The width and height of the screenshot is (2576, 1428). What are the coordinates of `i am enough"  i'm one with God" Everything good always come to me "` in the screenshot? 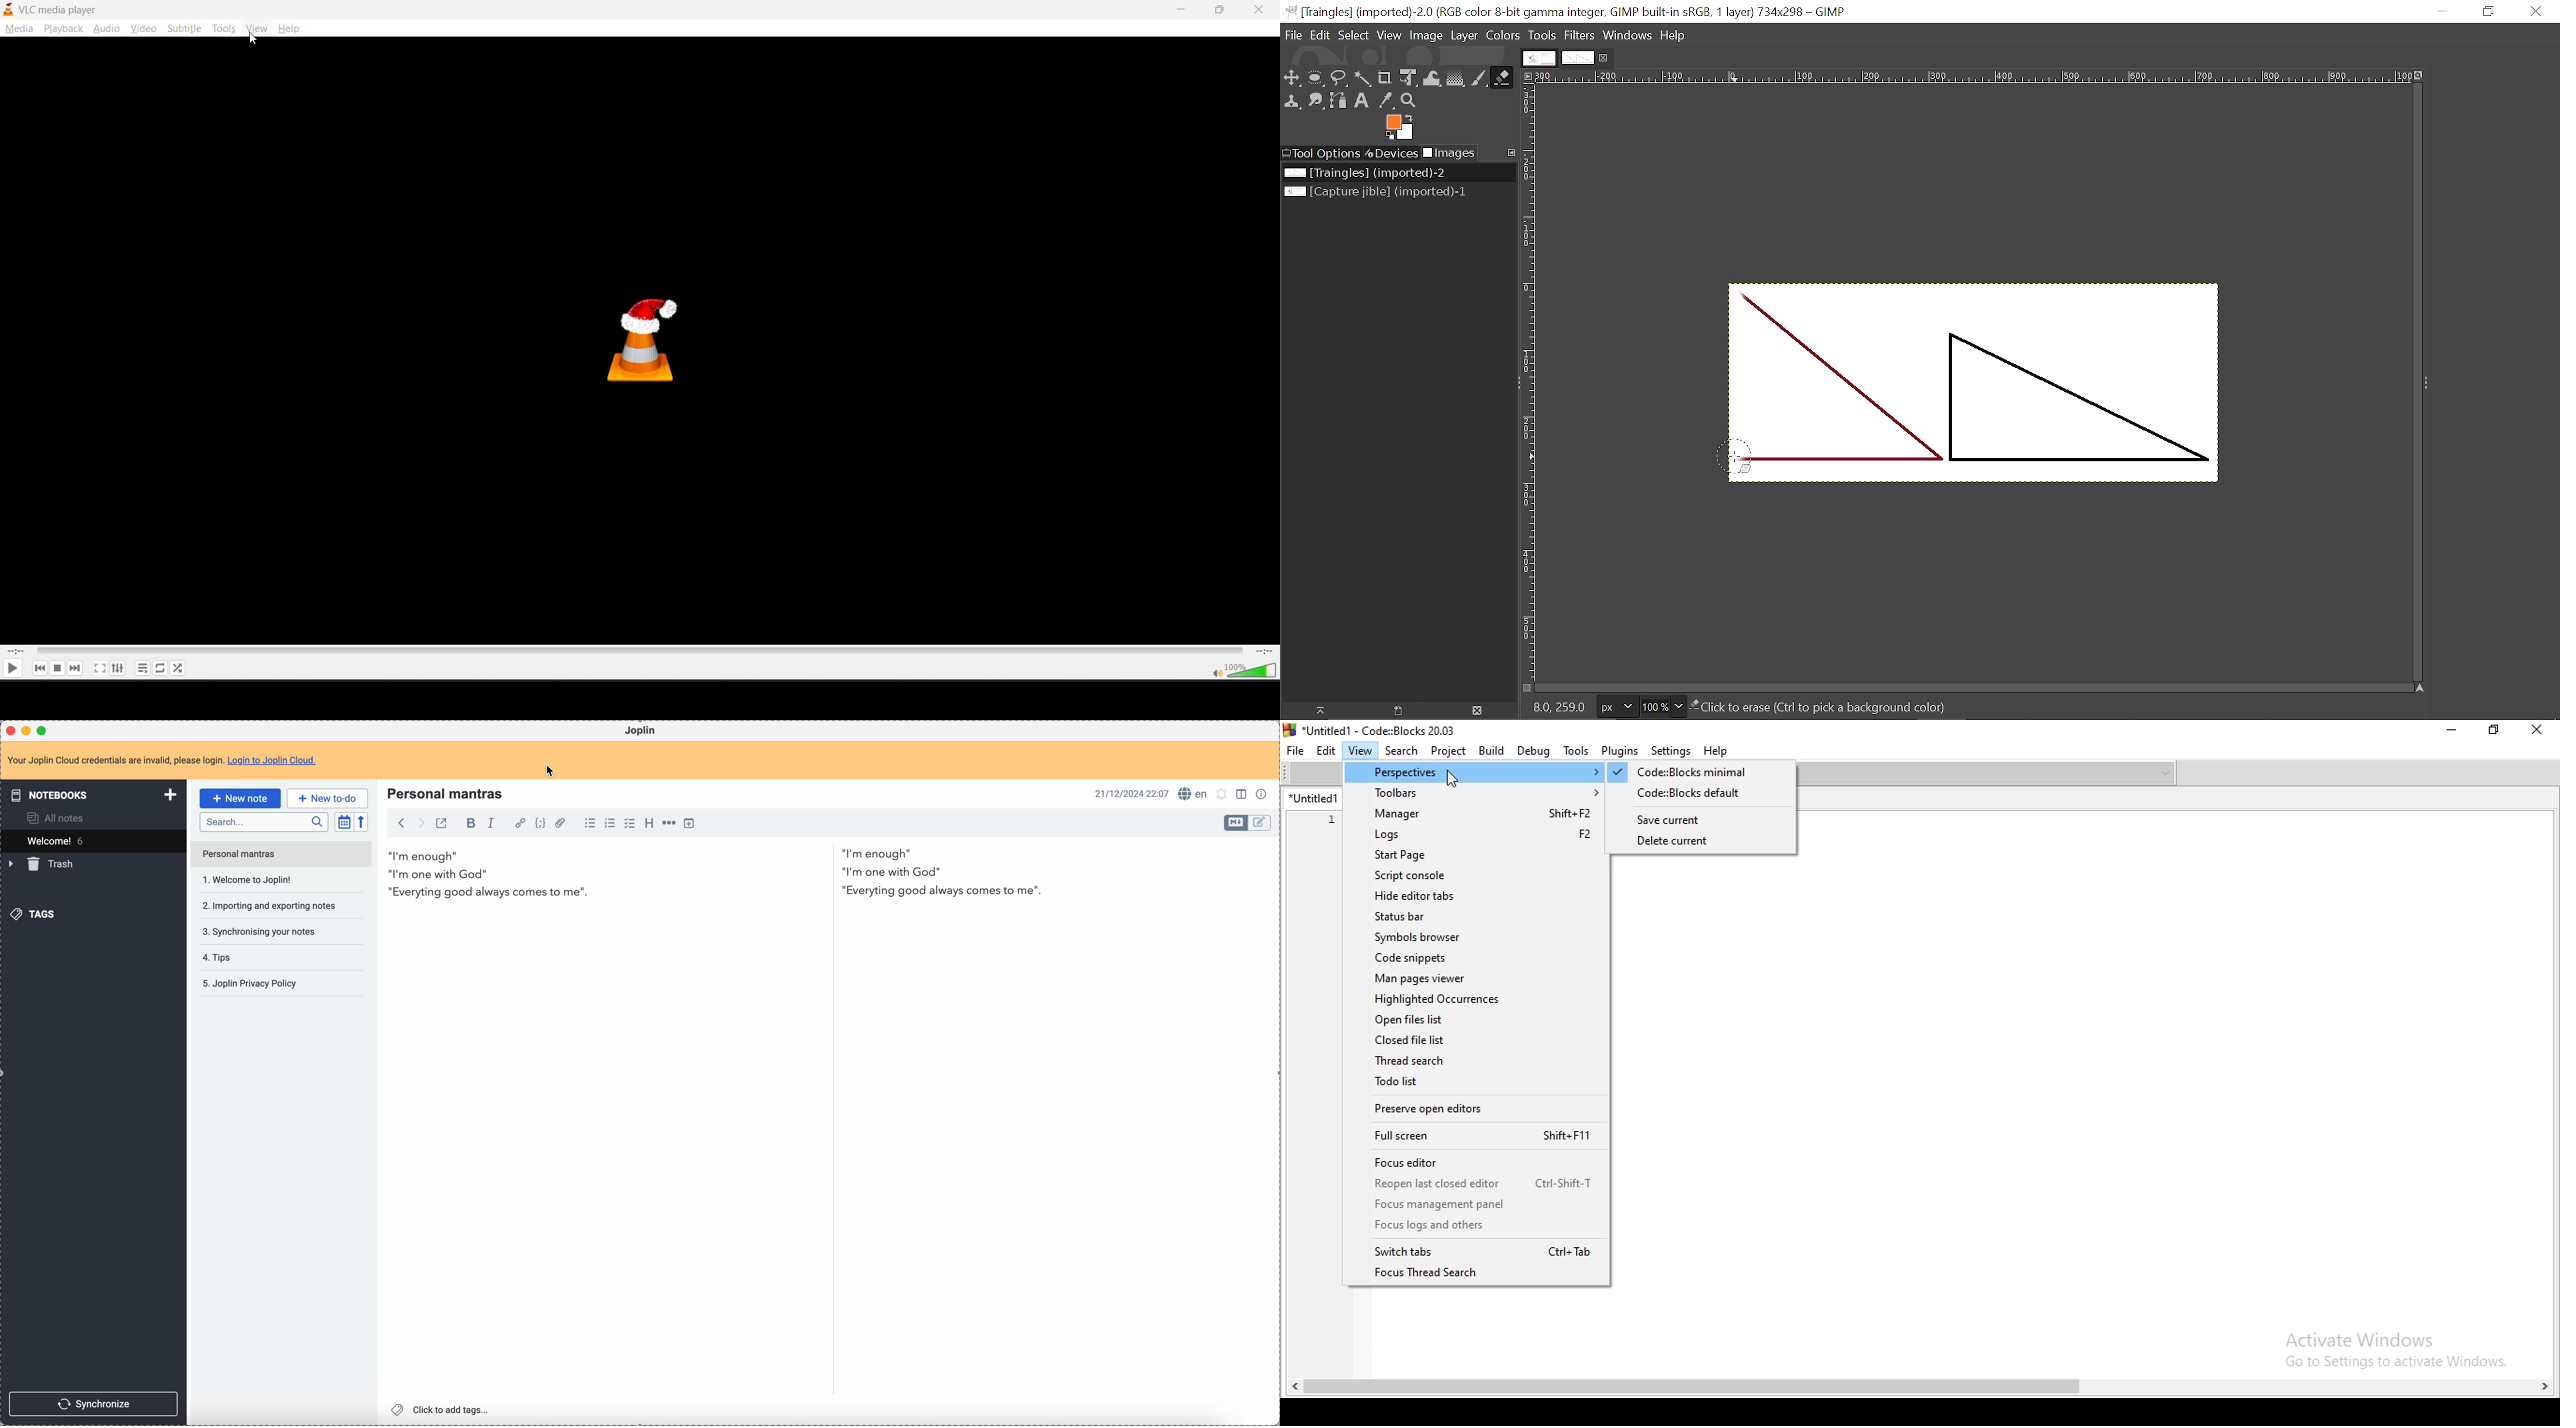 It's located at (716, 876).